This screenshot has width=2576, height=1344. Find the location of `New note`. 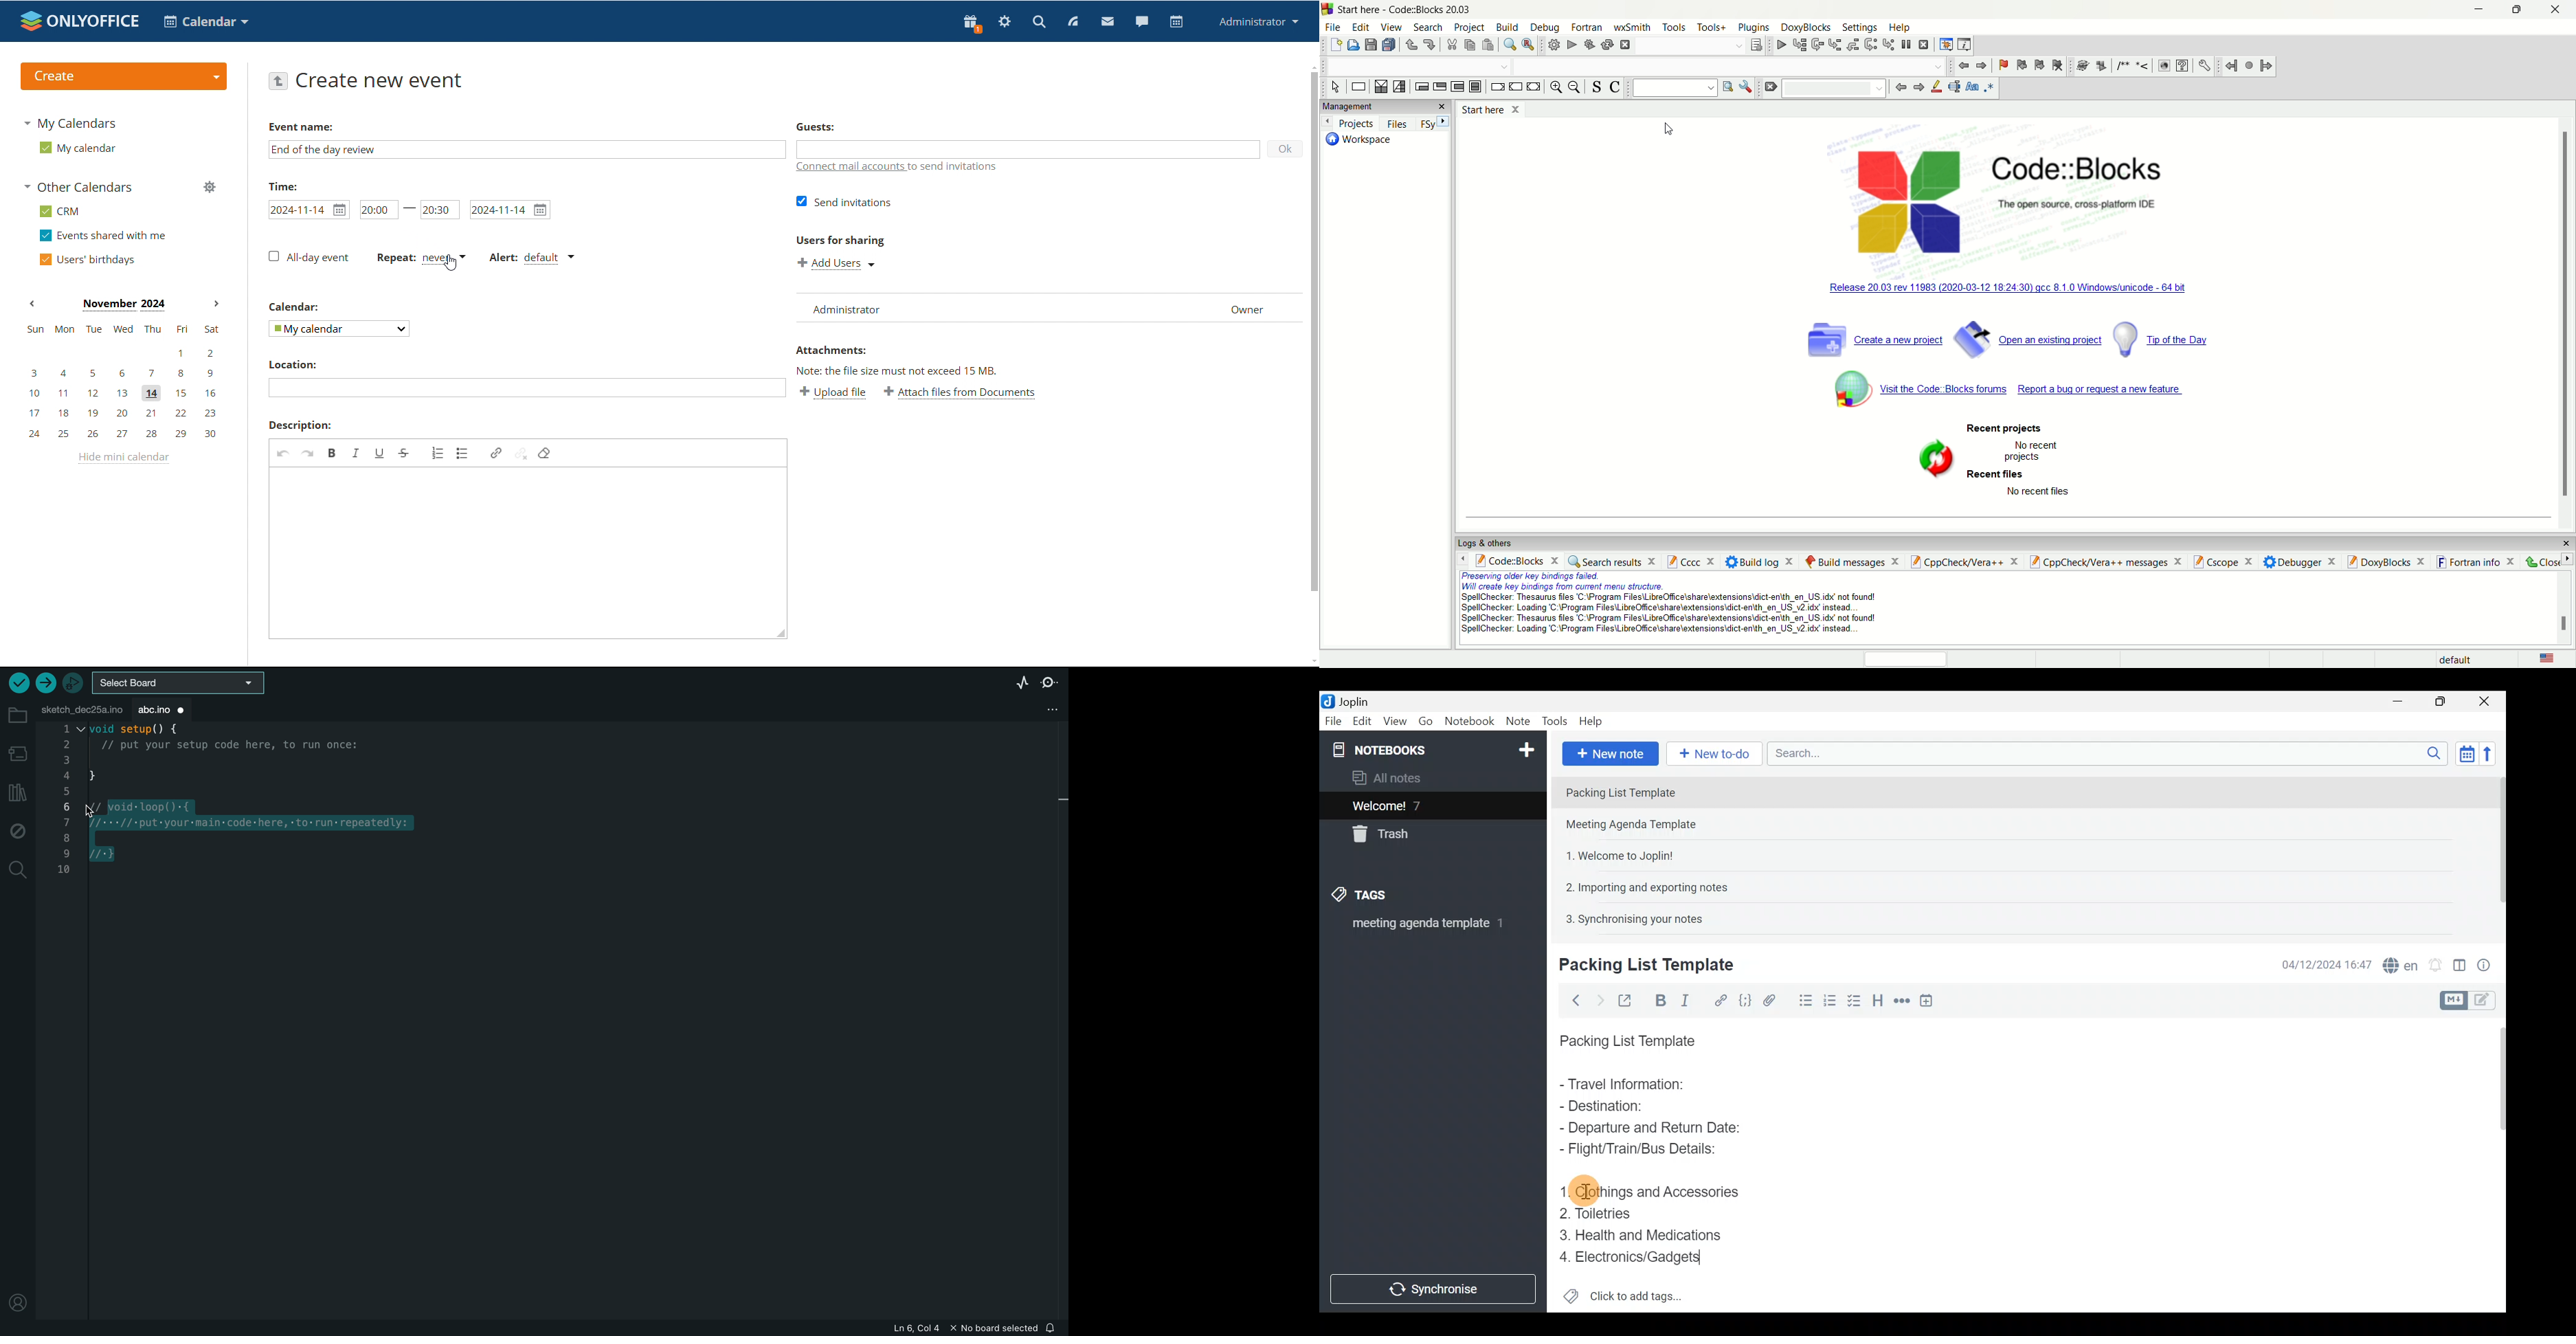

New note is located at coordinates (1609, 752).